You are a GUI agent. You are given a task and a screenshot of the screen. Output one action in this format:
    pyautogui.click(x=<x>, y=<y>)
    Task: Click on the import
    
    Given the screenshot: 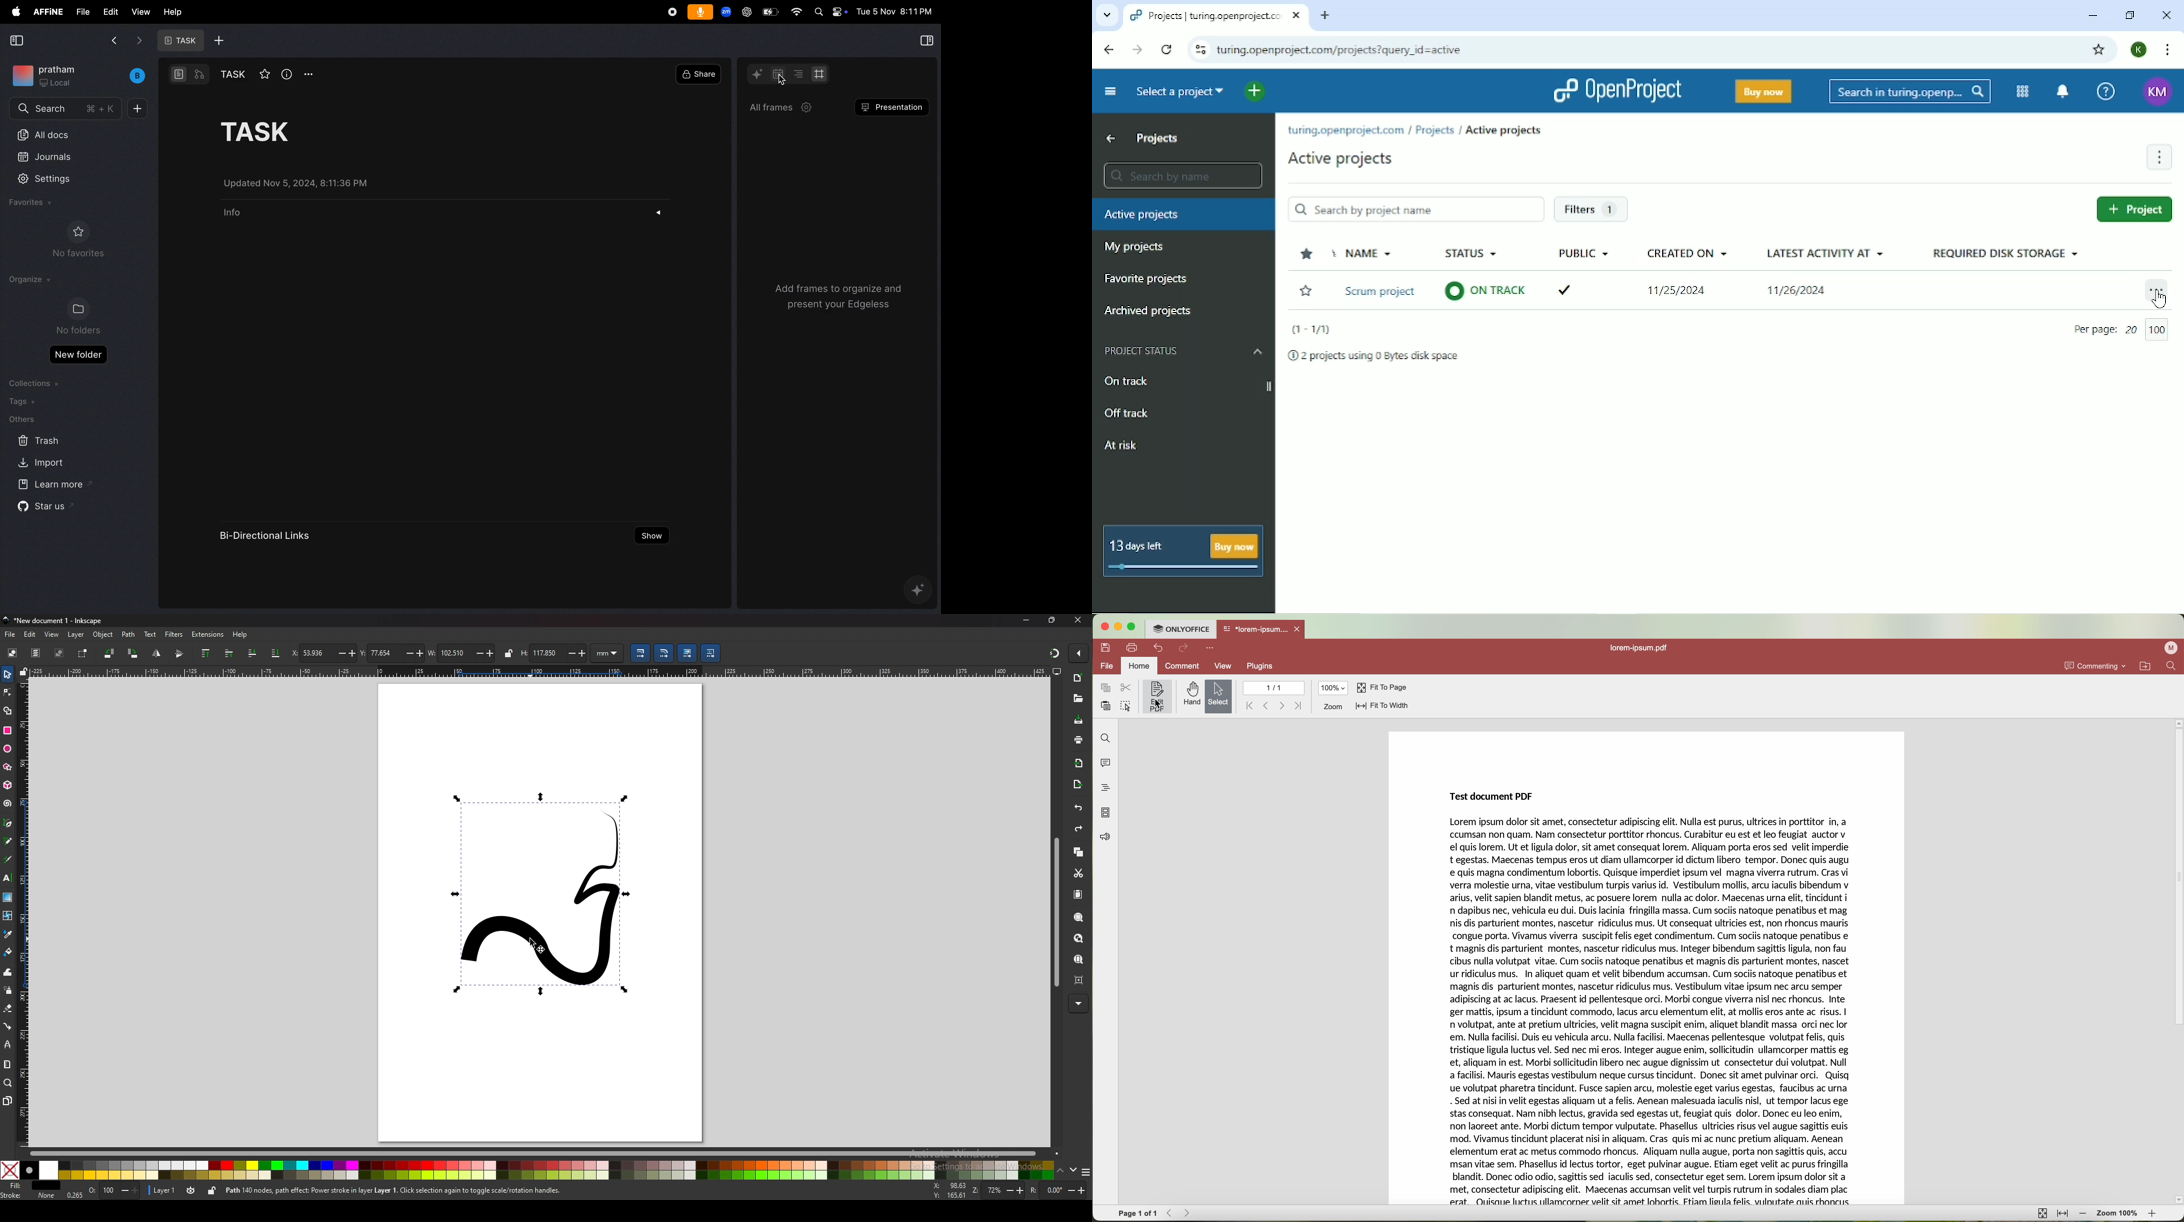 What is the action you would take?
    pyautogui.click(x=1078, y=764)
    